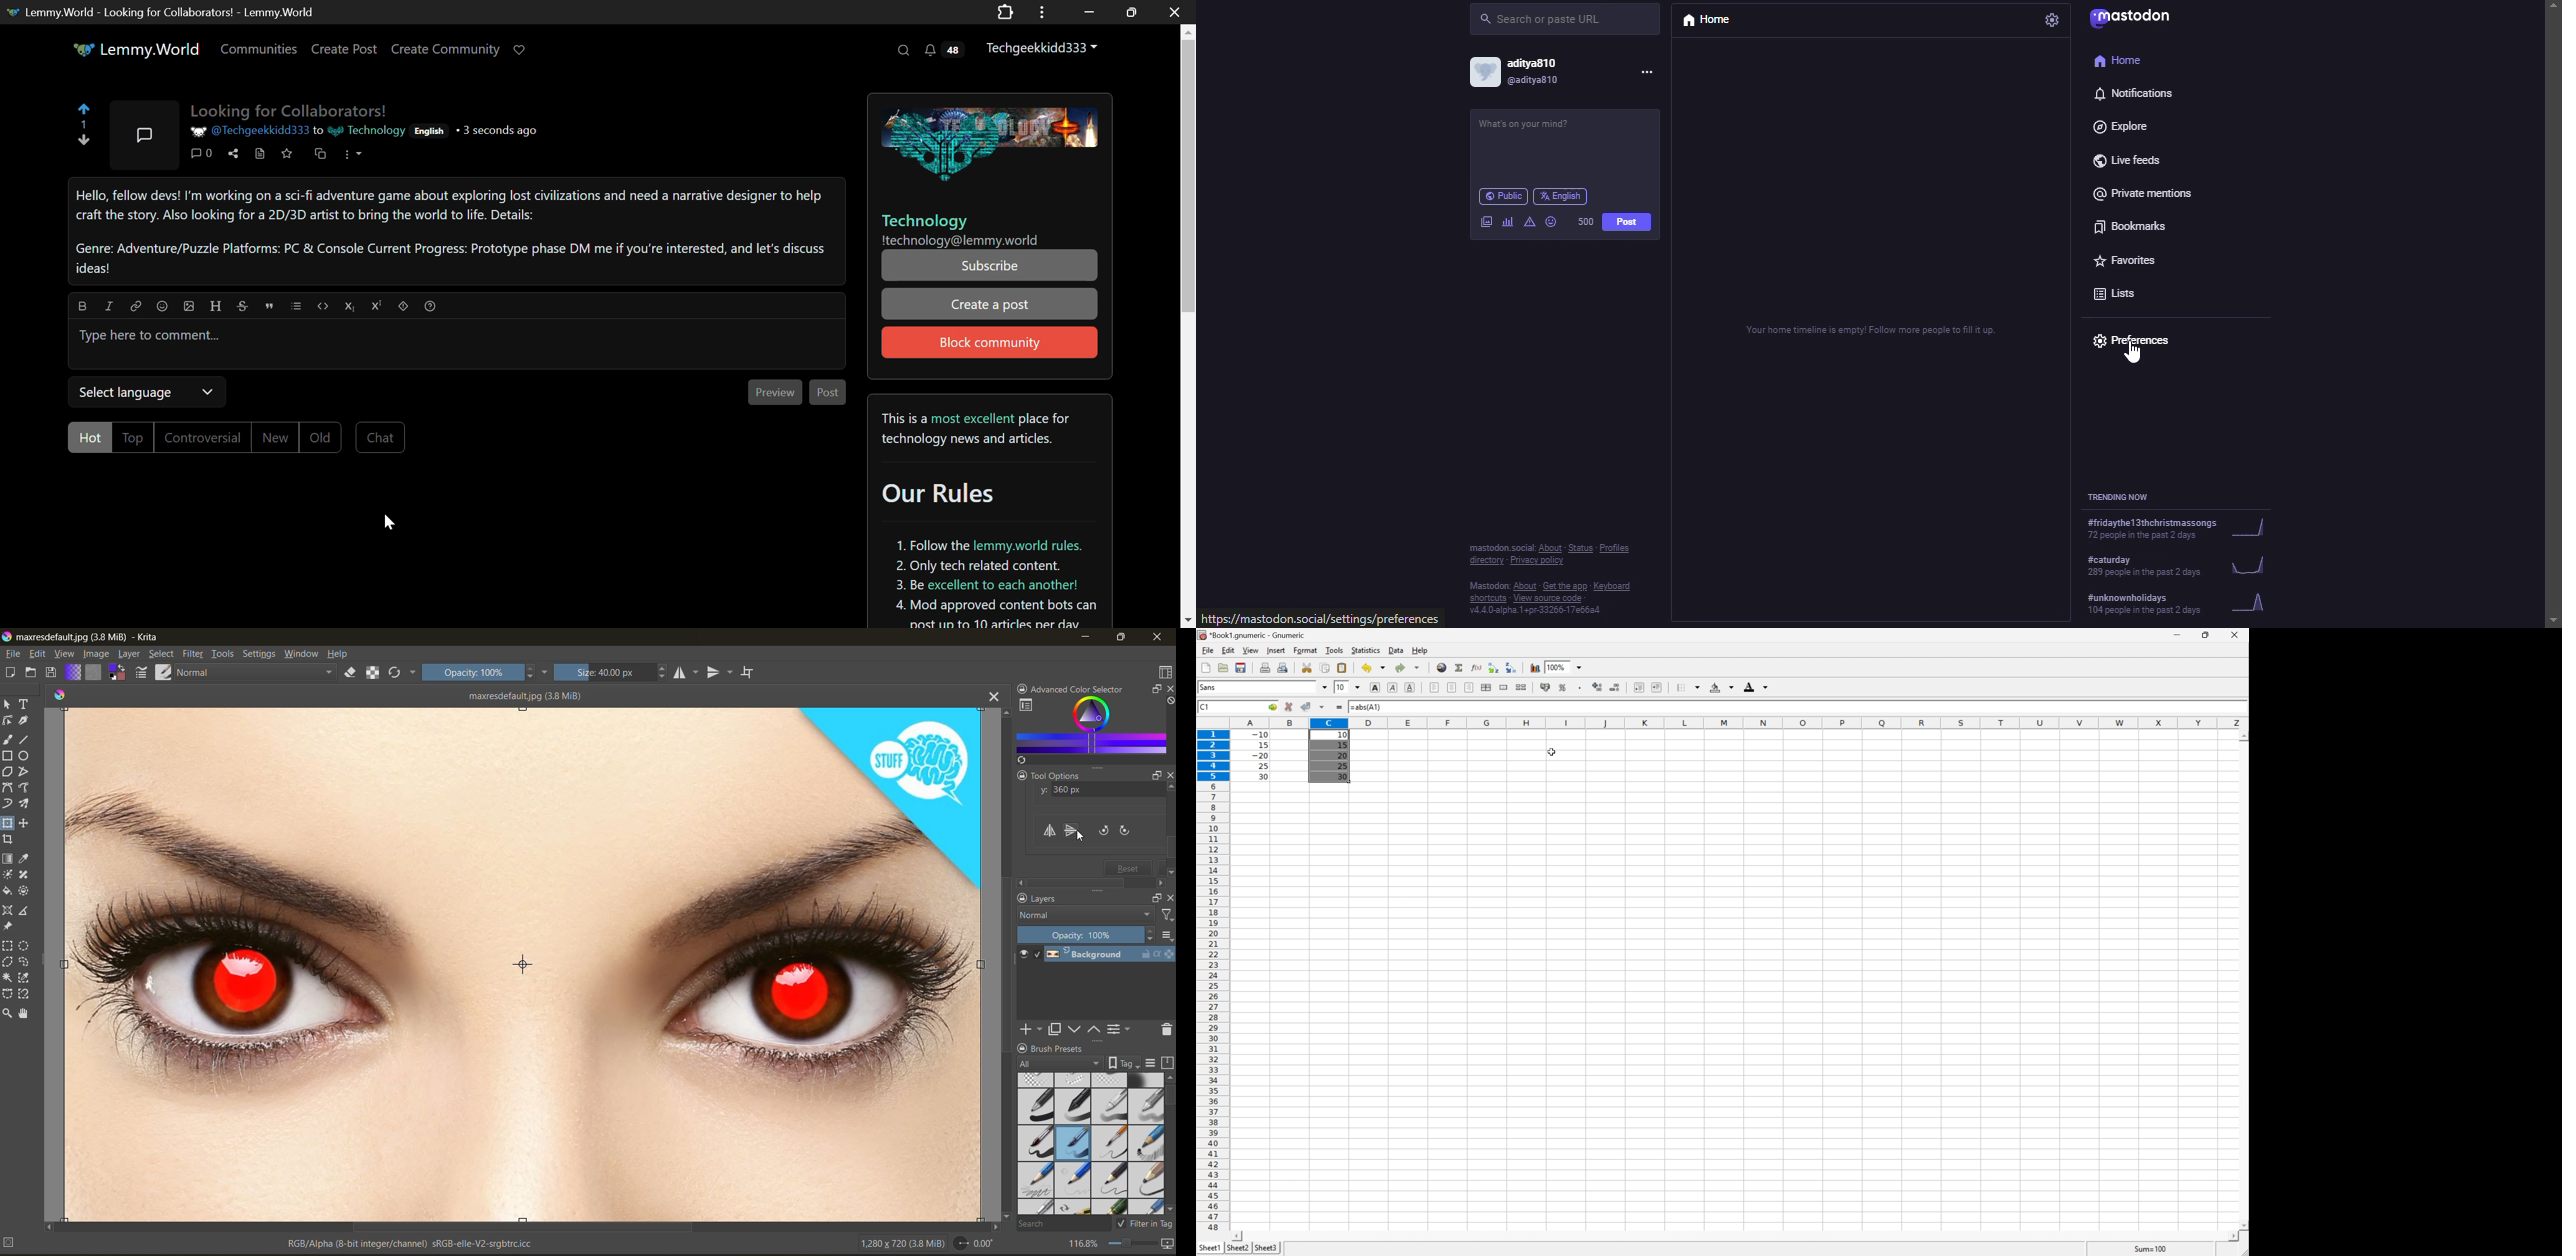 Image resolution: width=2576 pixels, height=1260 pixels. What do you see at coordinates (25, 721) in the screenshot?
I see `tool` at bounding box center [25, 721].